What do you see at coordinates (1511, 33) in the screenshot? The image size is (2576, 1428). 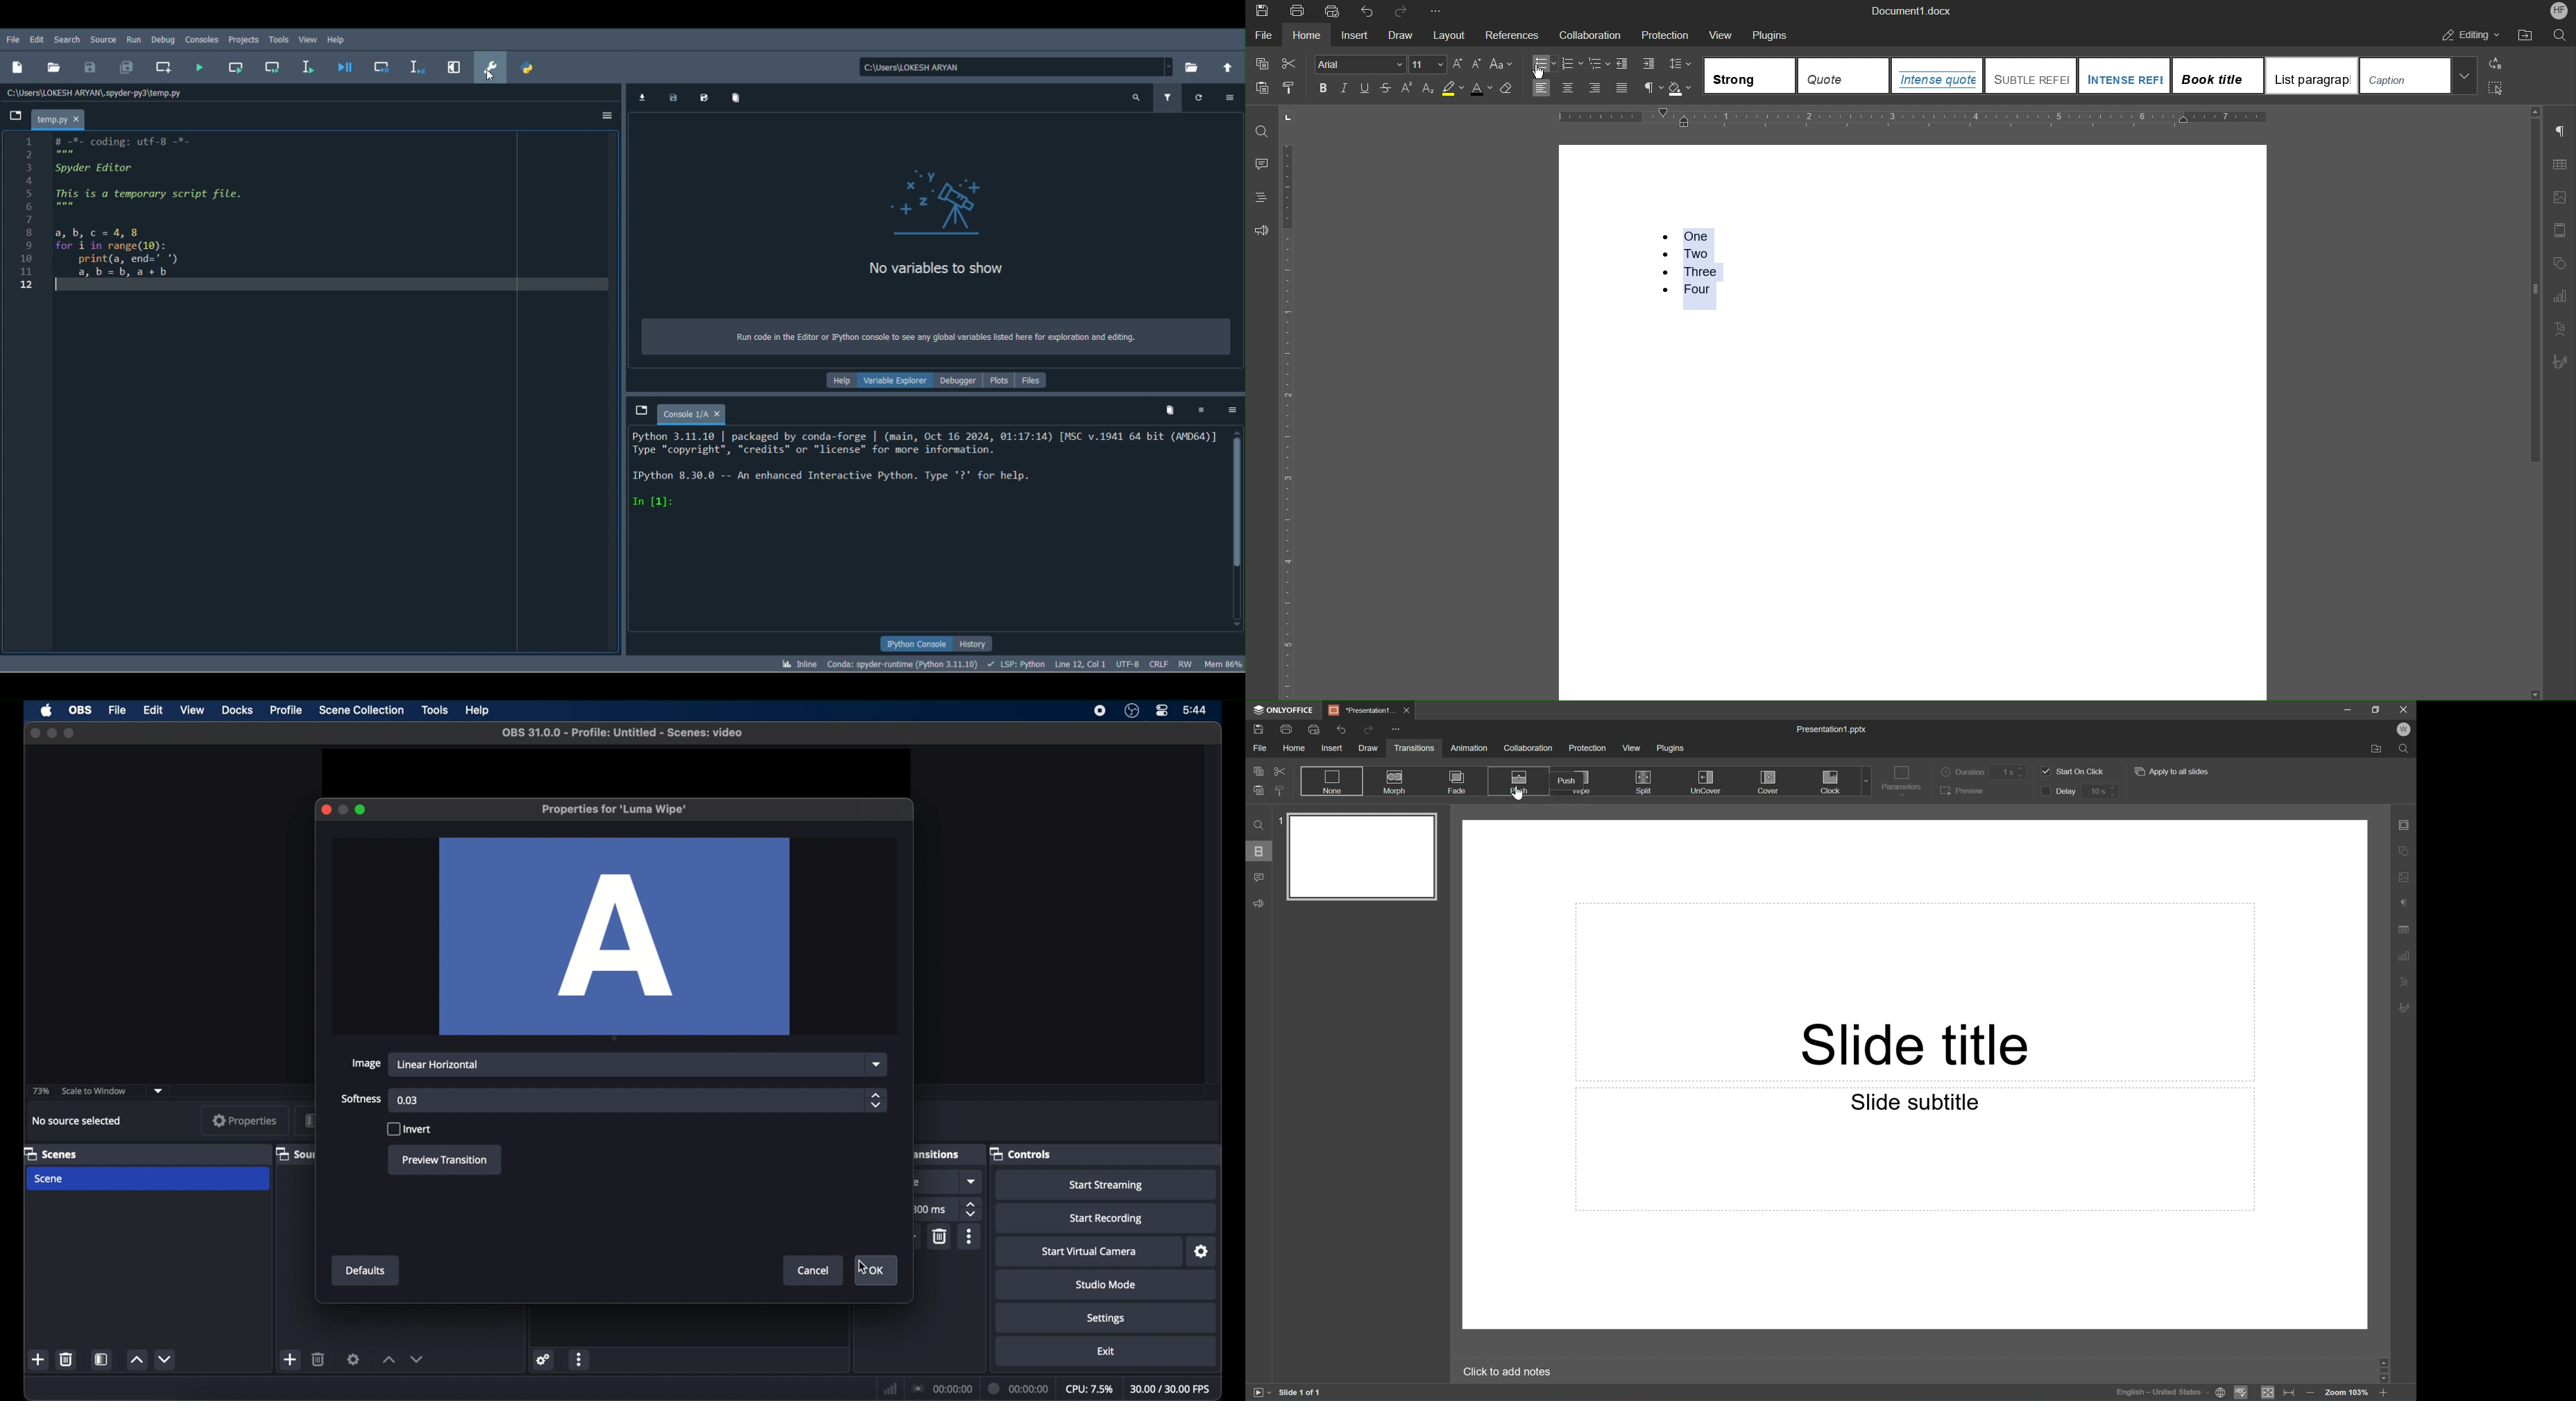 I see `References` at bounding box center [1511, 33].